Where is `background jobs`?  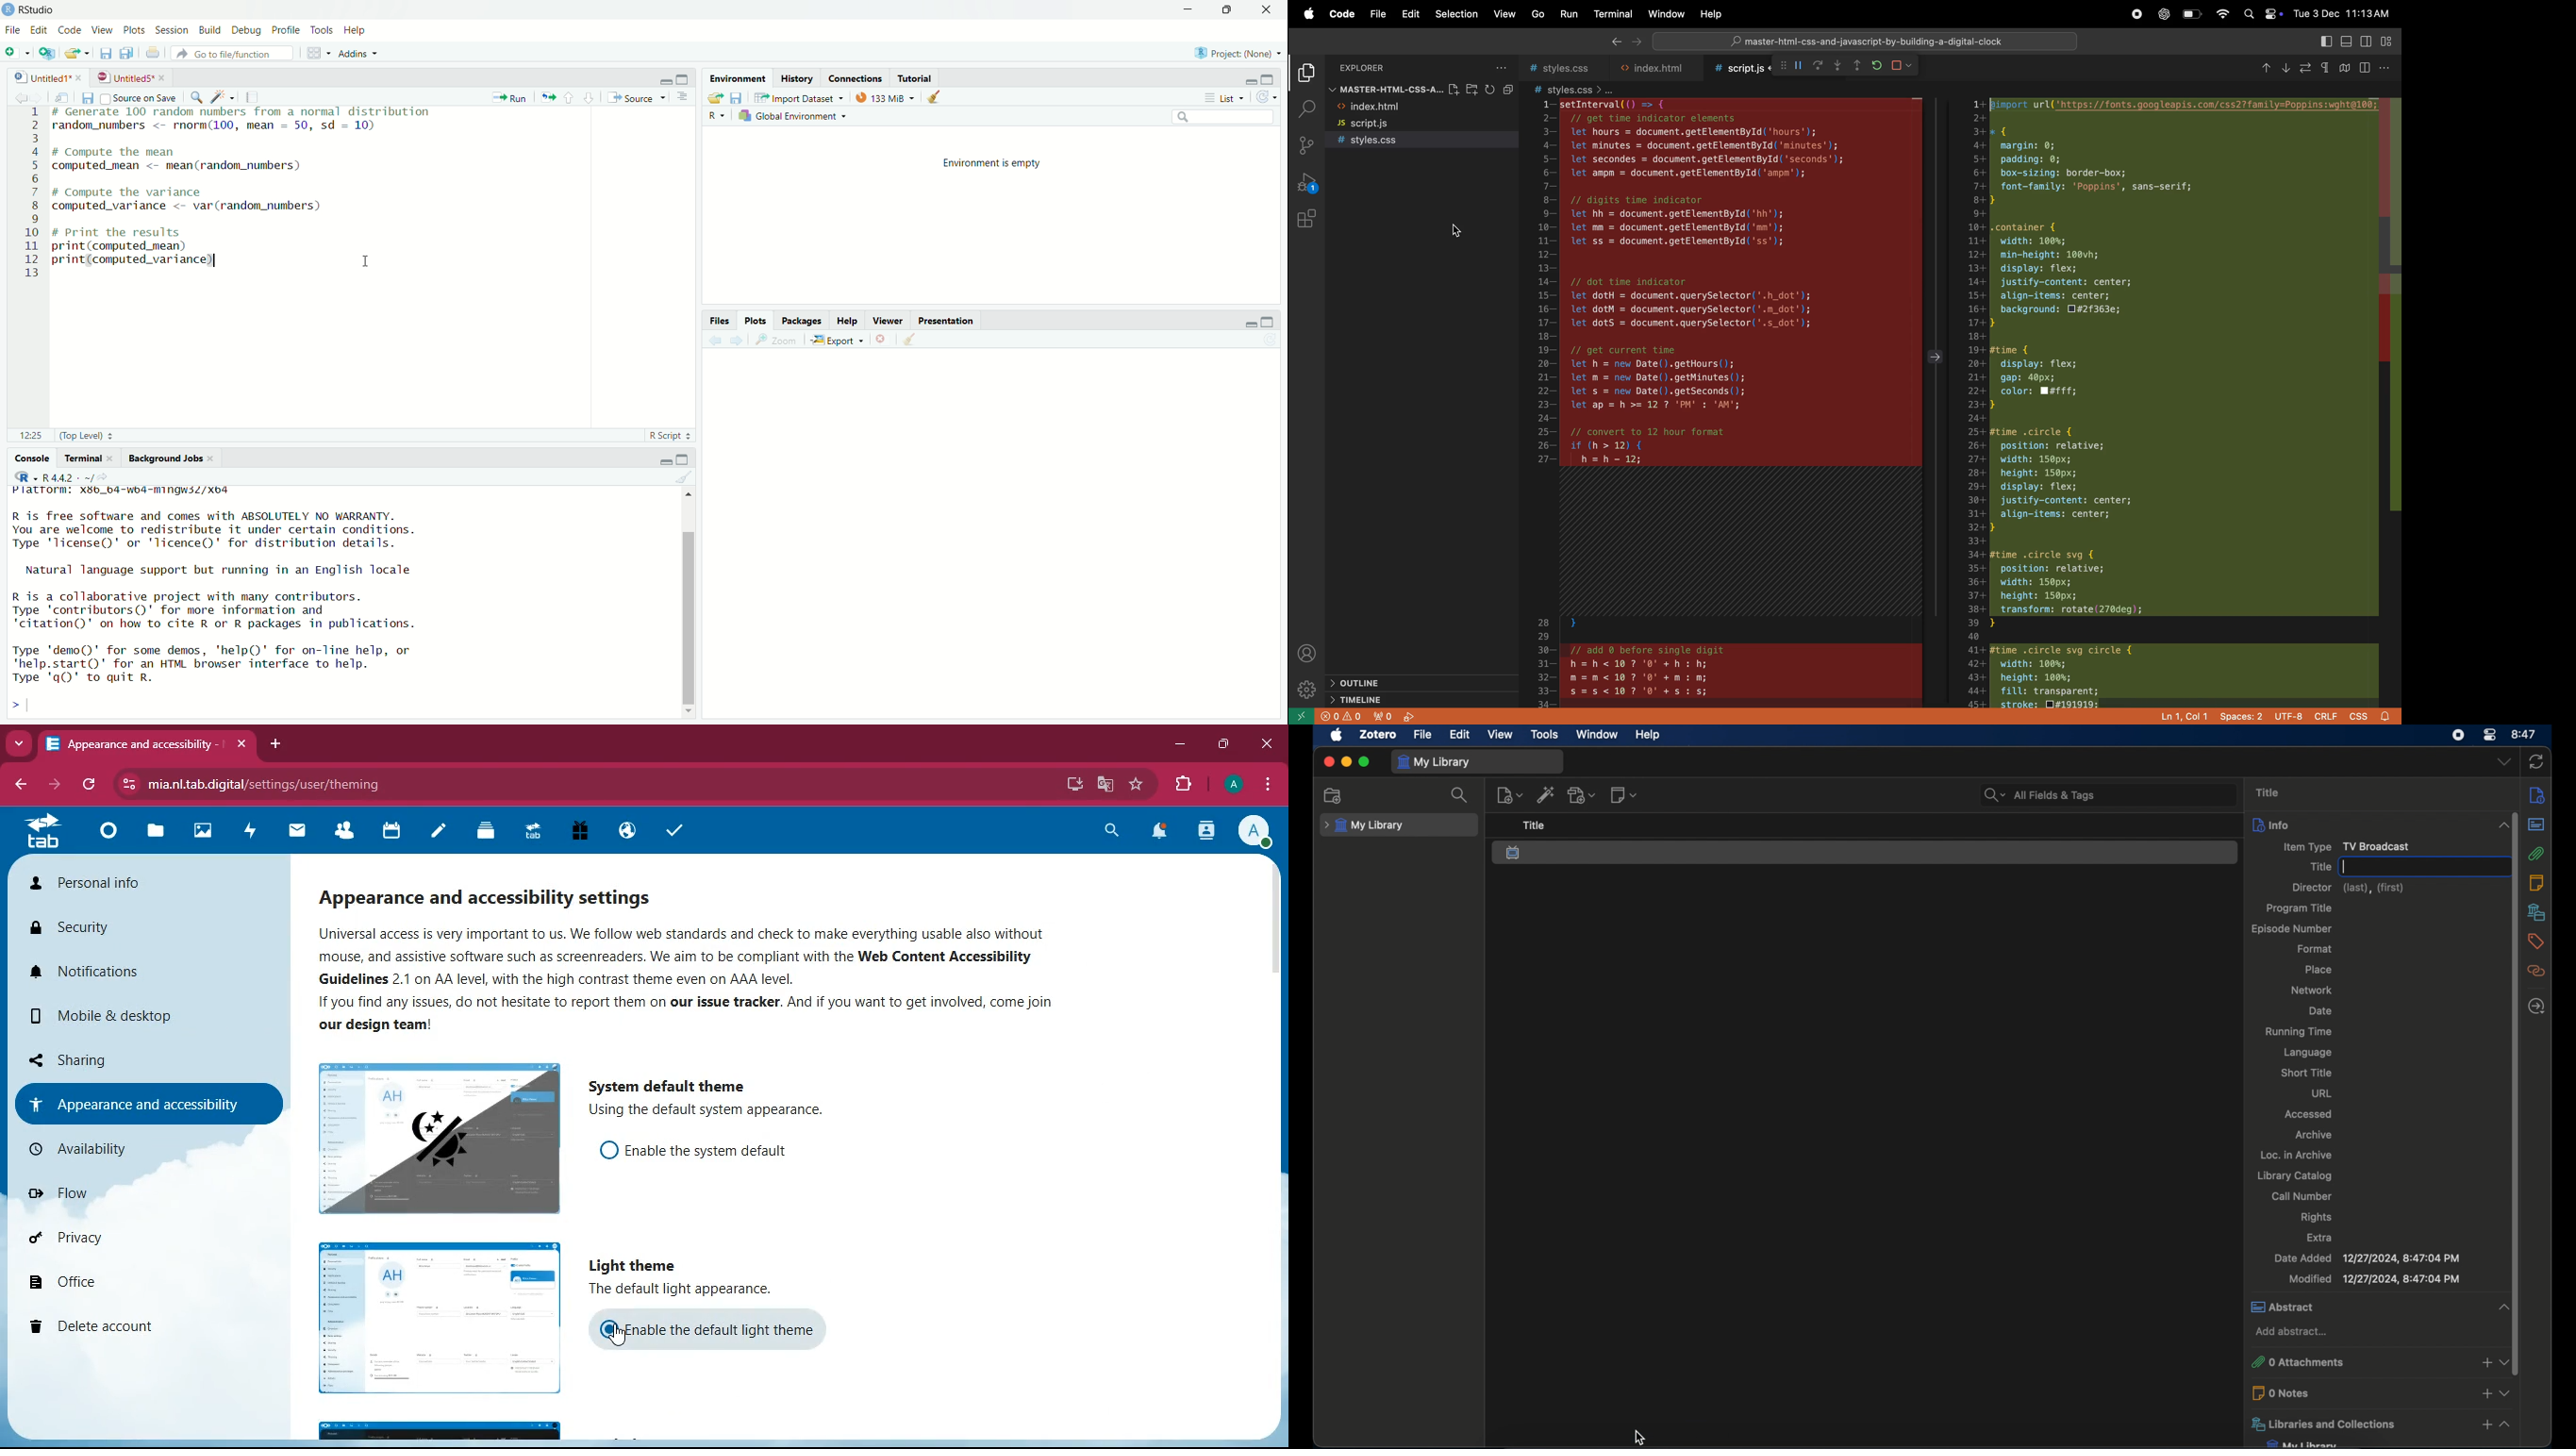
background jobs is located at coordinates (166, 457).